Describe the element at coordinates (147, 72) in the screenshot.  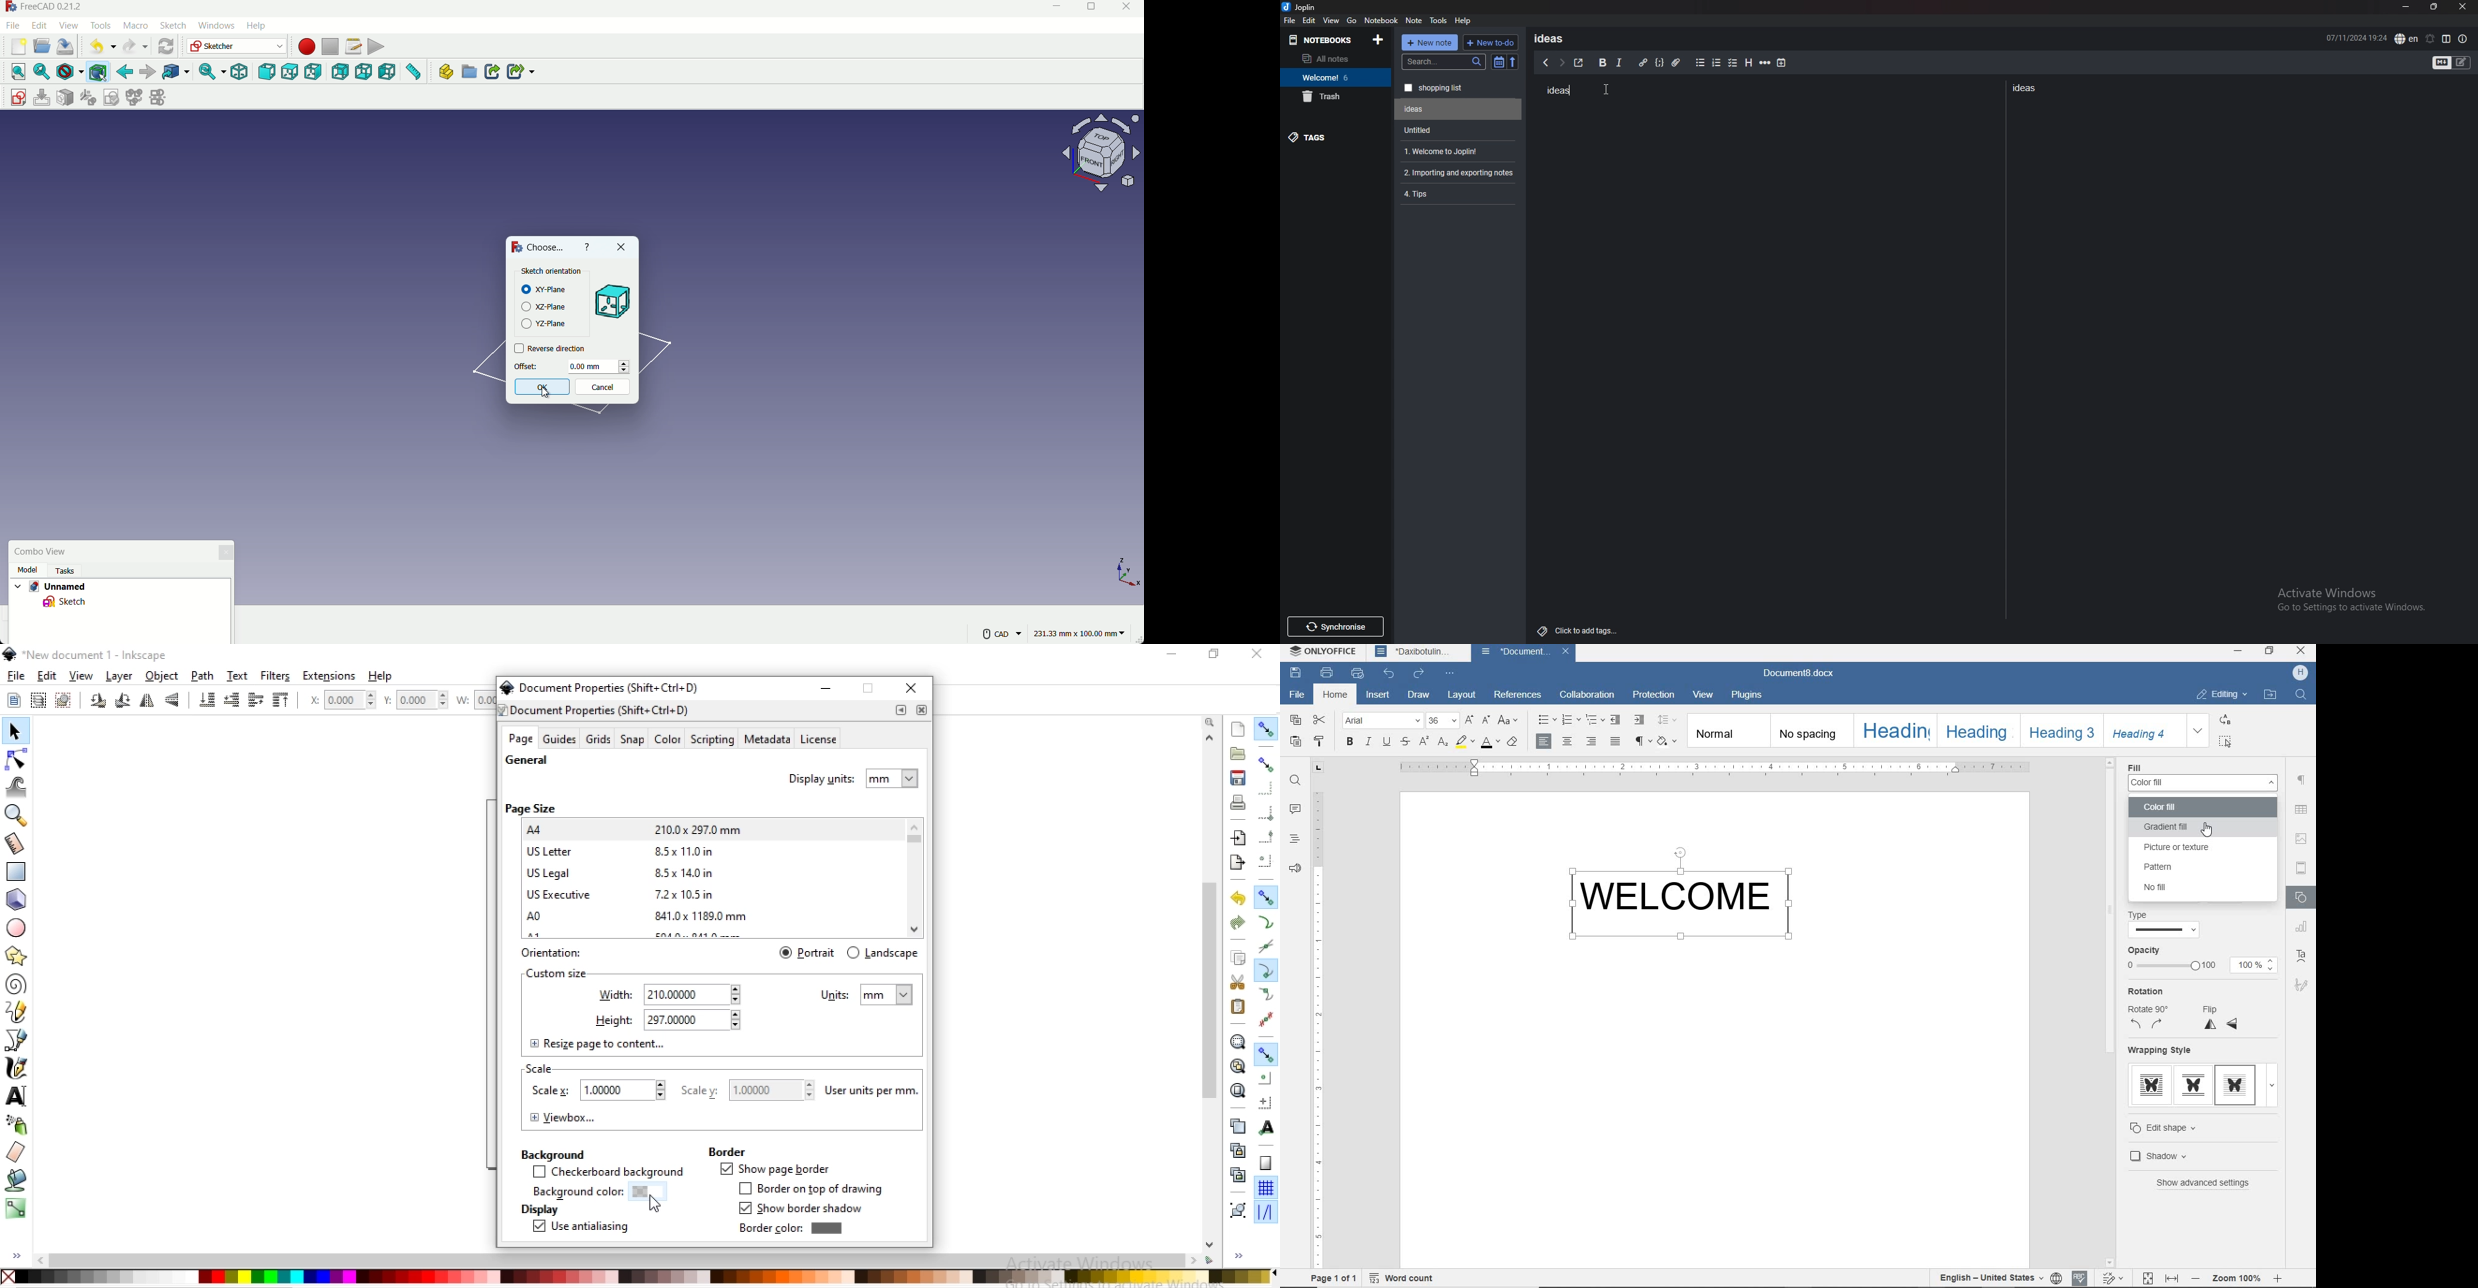
I see `forward` at that location.